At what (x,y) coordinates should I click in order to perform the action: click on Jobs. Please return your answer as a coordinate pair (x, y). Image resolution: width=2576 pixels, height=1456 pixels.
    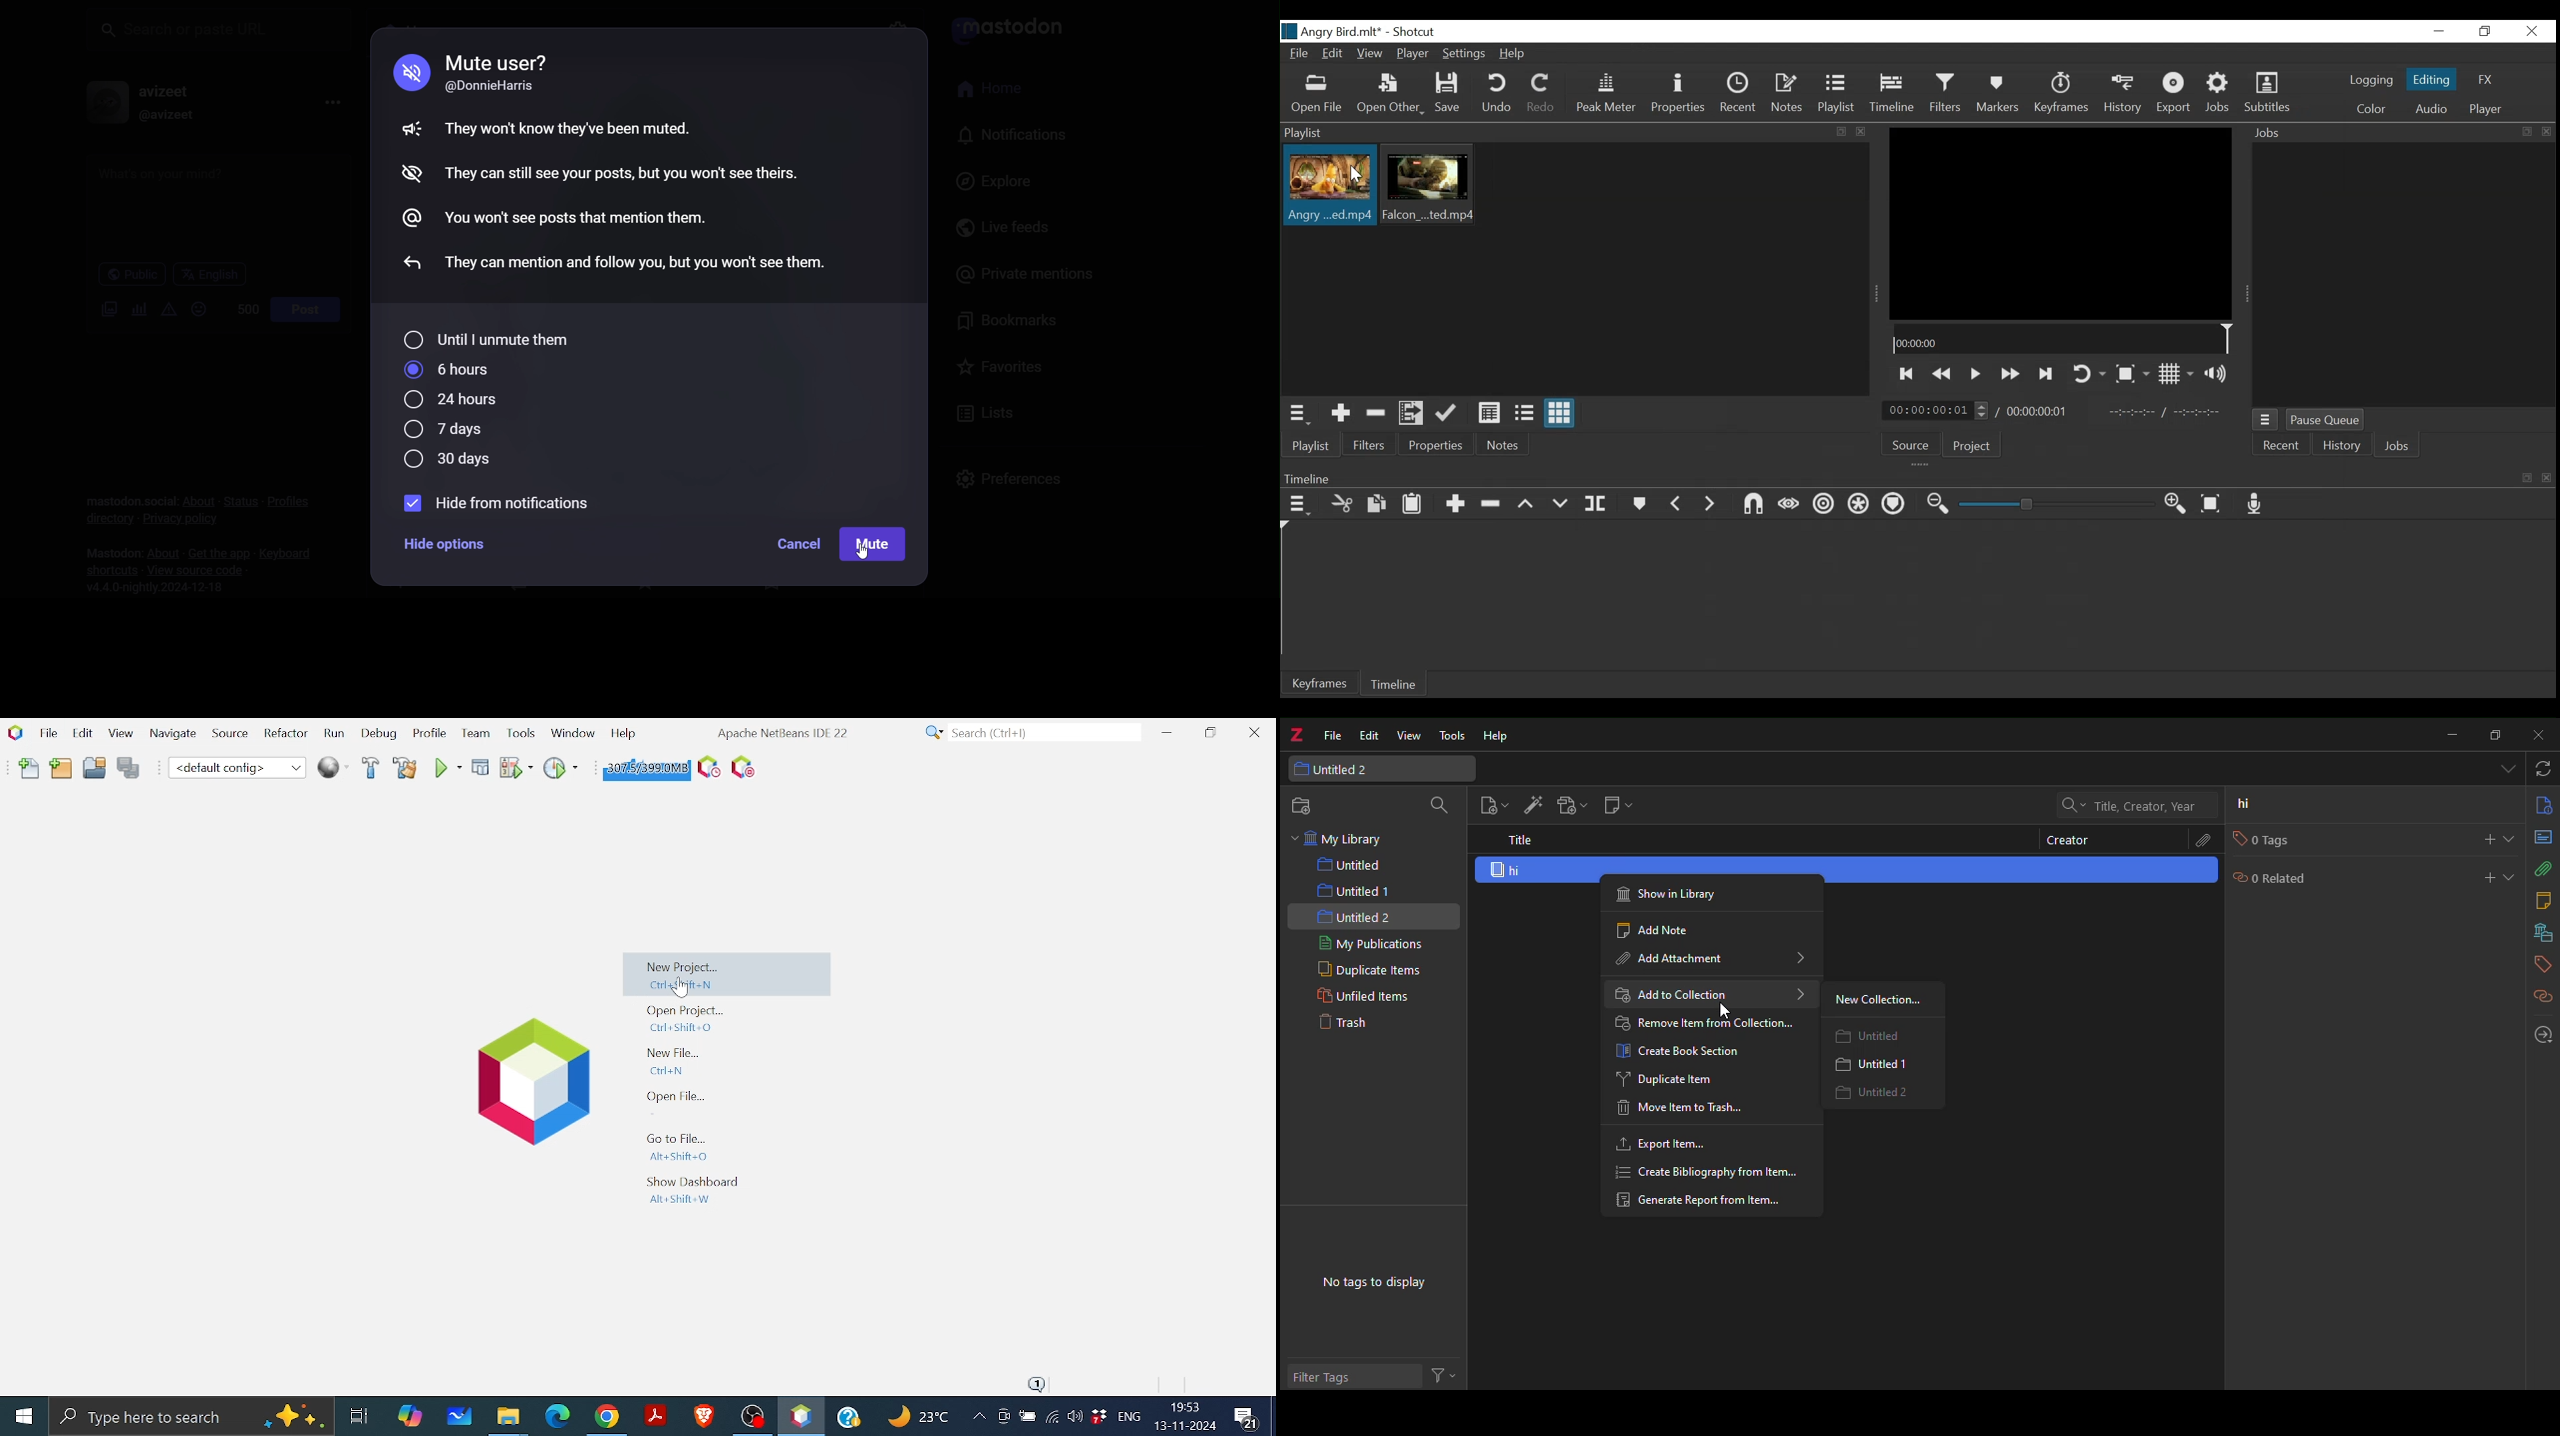
    Looking at the image, I should click on (2220, 95).